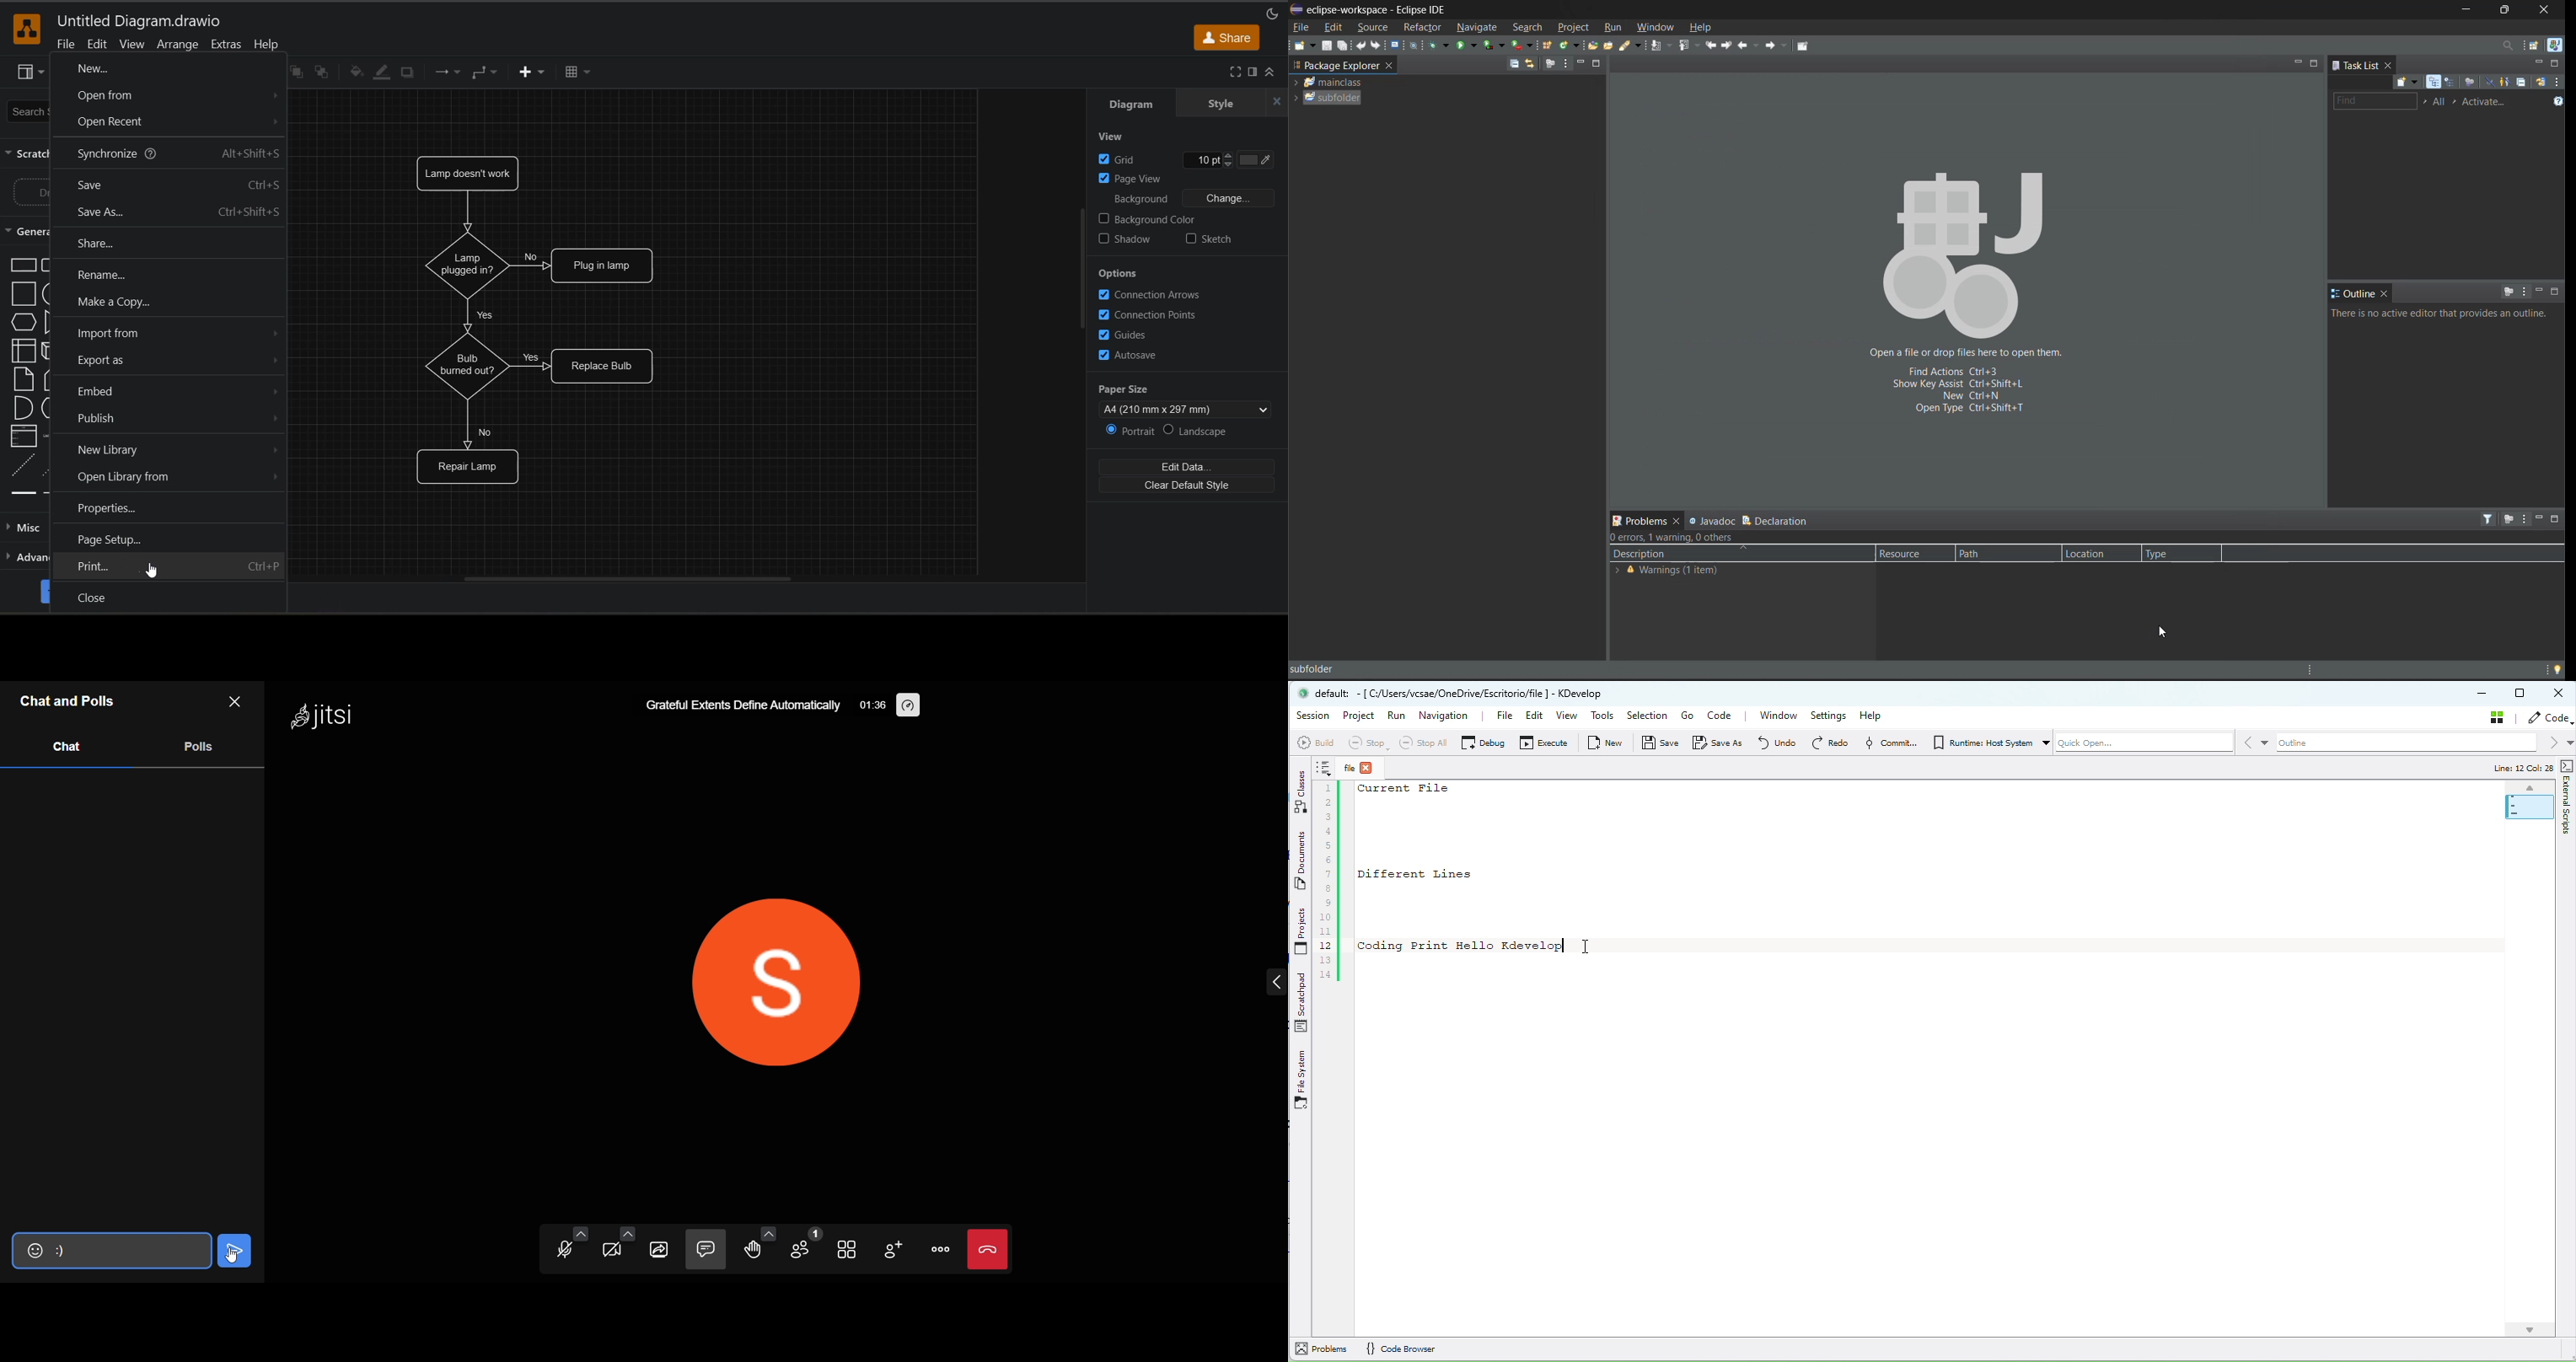  I want to click on rename, so click(127, 275).